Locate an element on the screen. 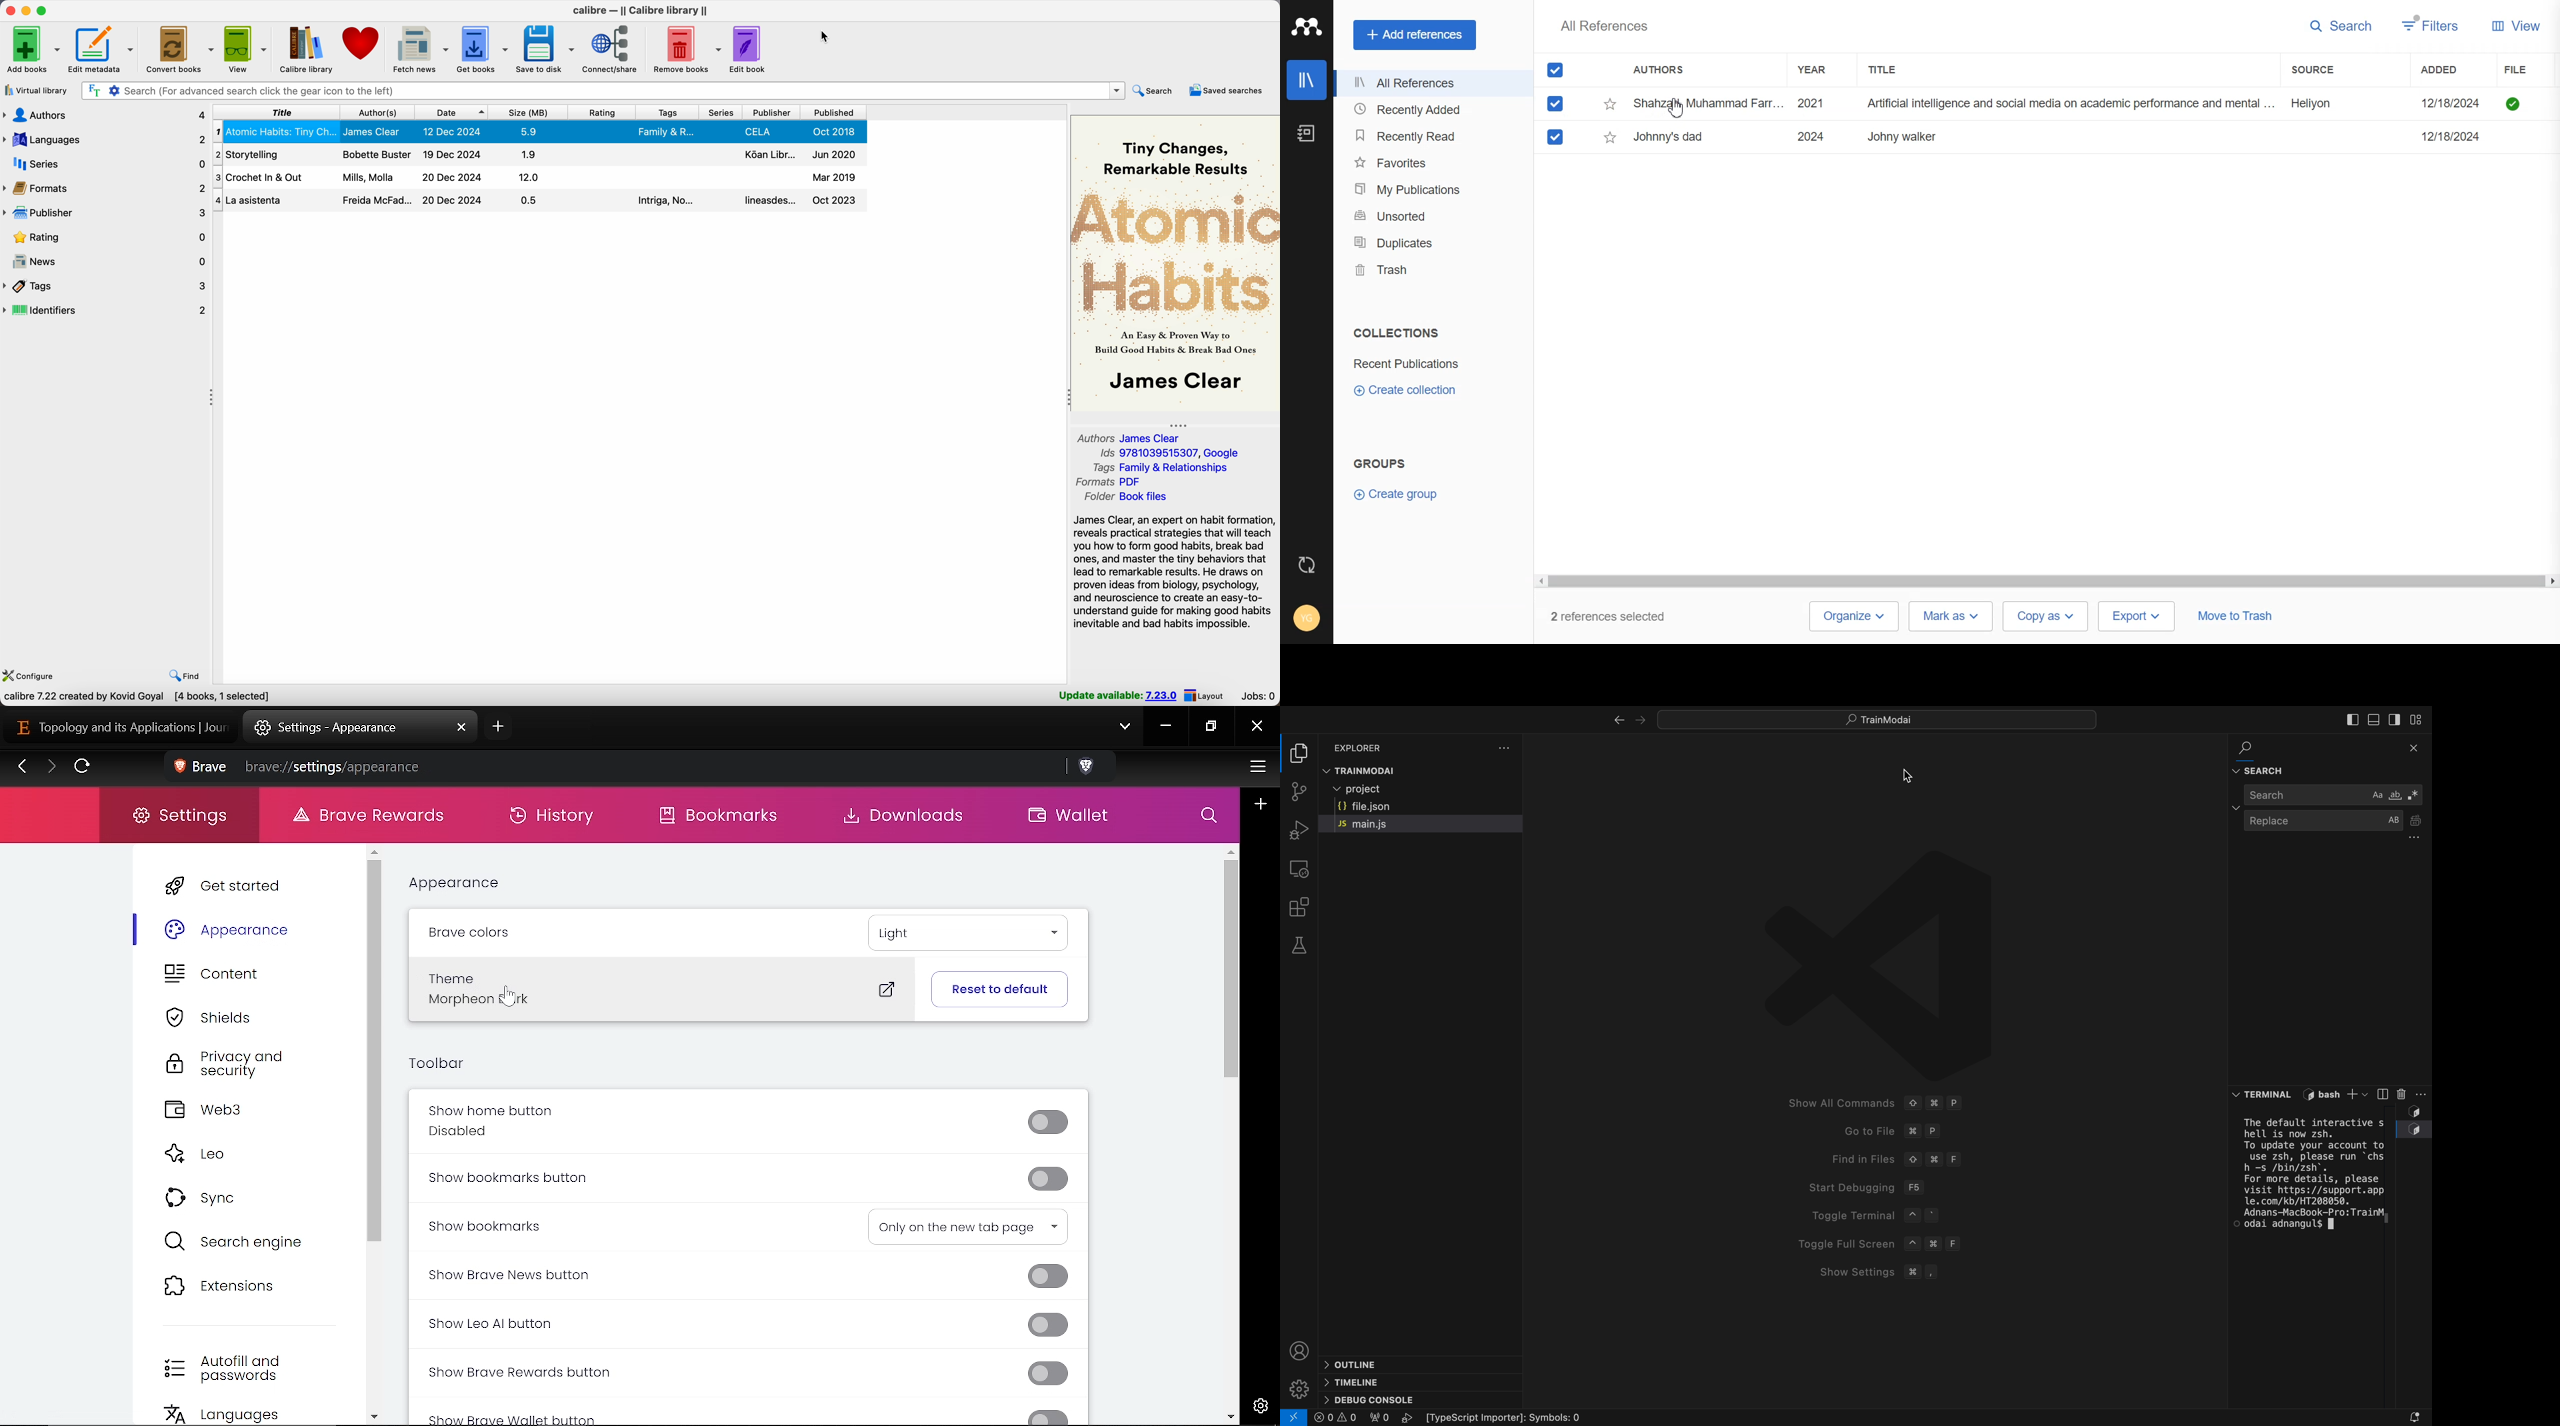  project is located at coordinates (1399, 790).